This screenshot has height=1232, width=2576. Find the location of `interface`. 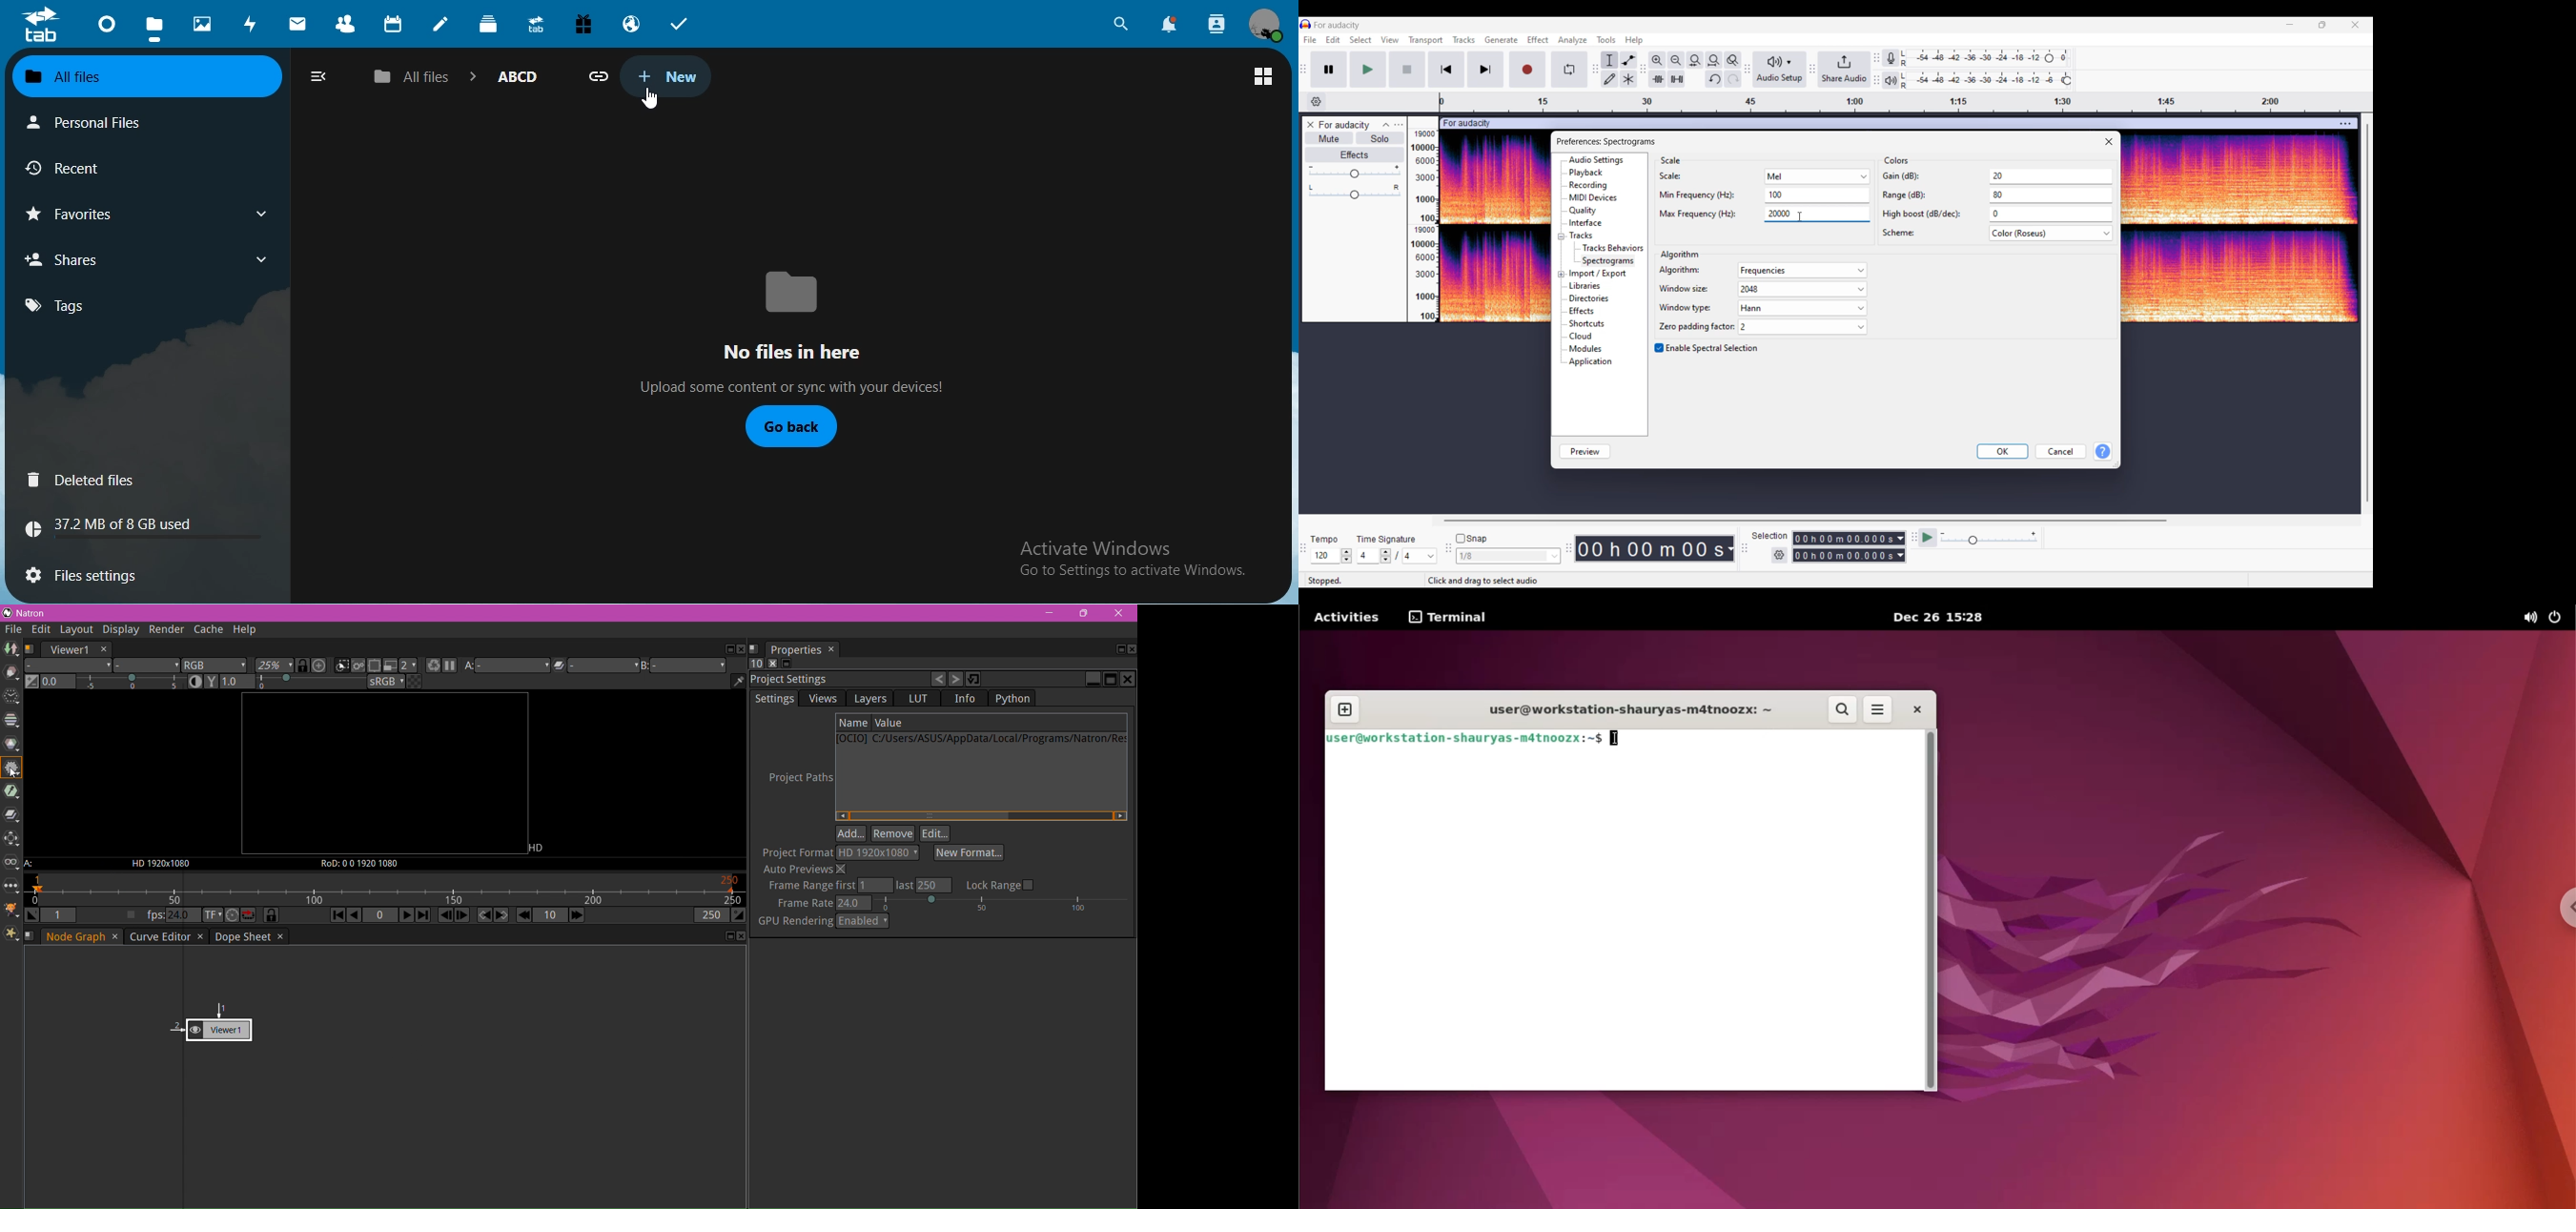

interface is located at coordinates (1590, 224).